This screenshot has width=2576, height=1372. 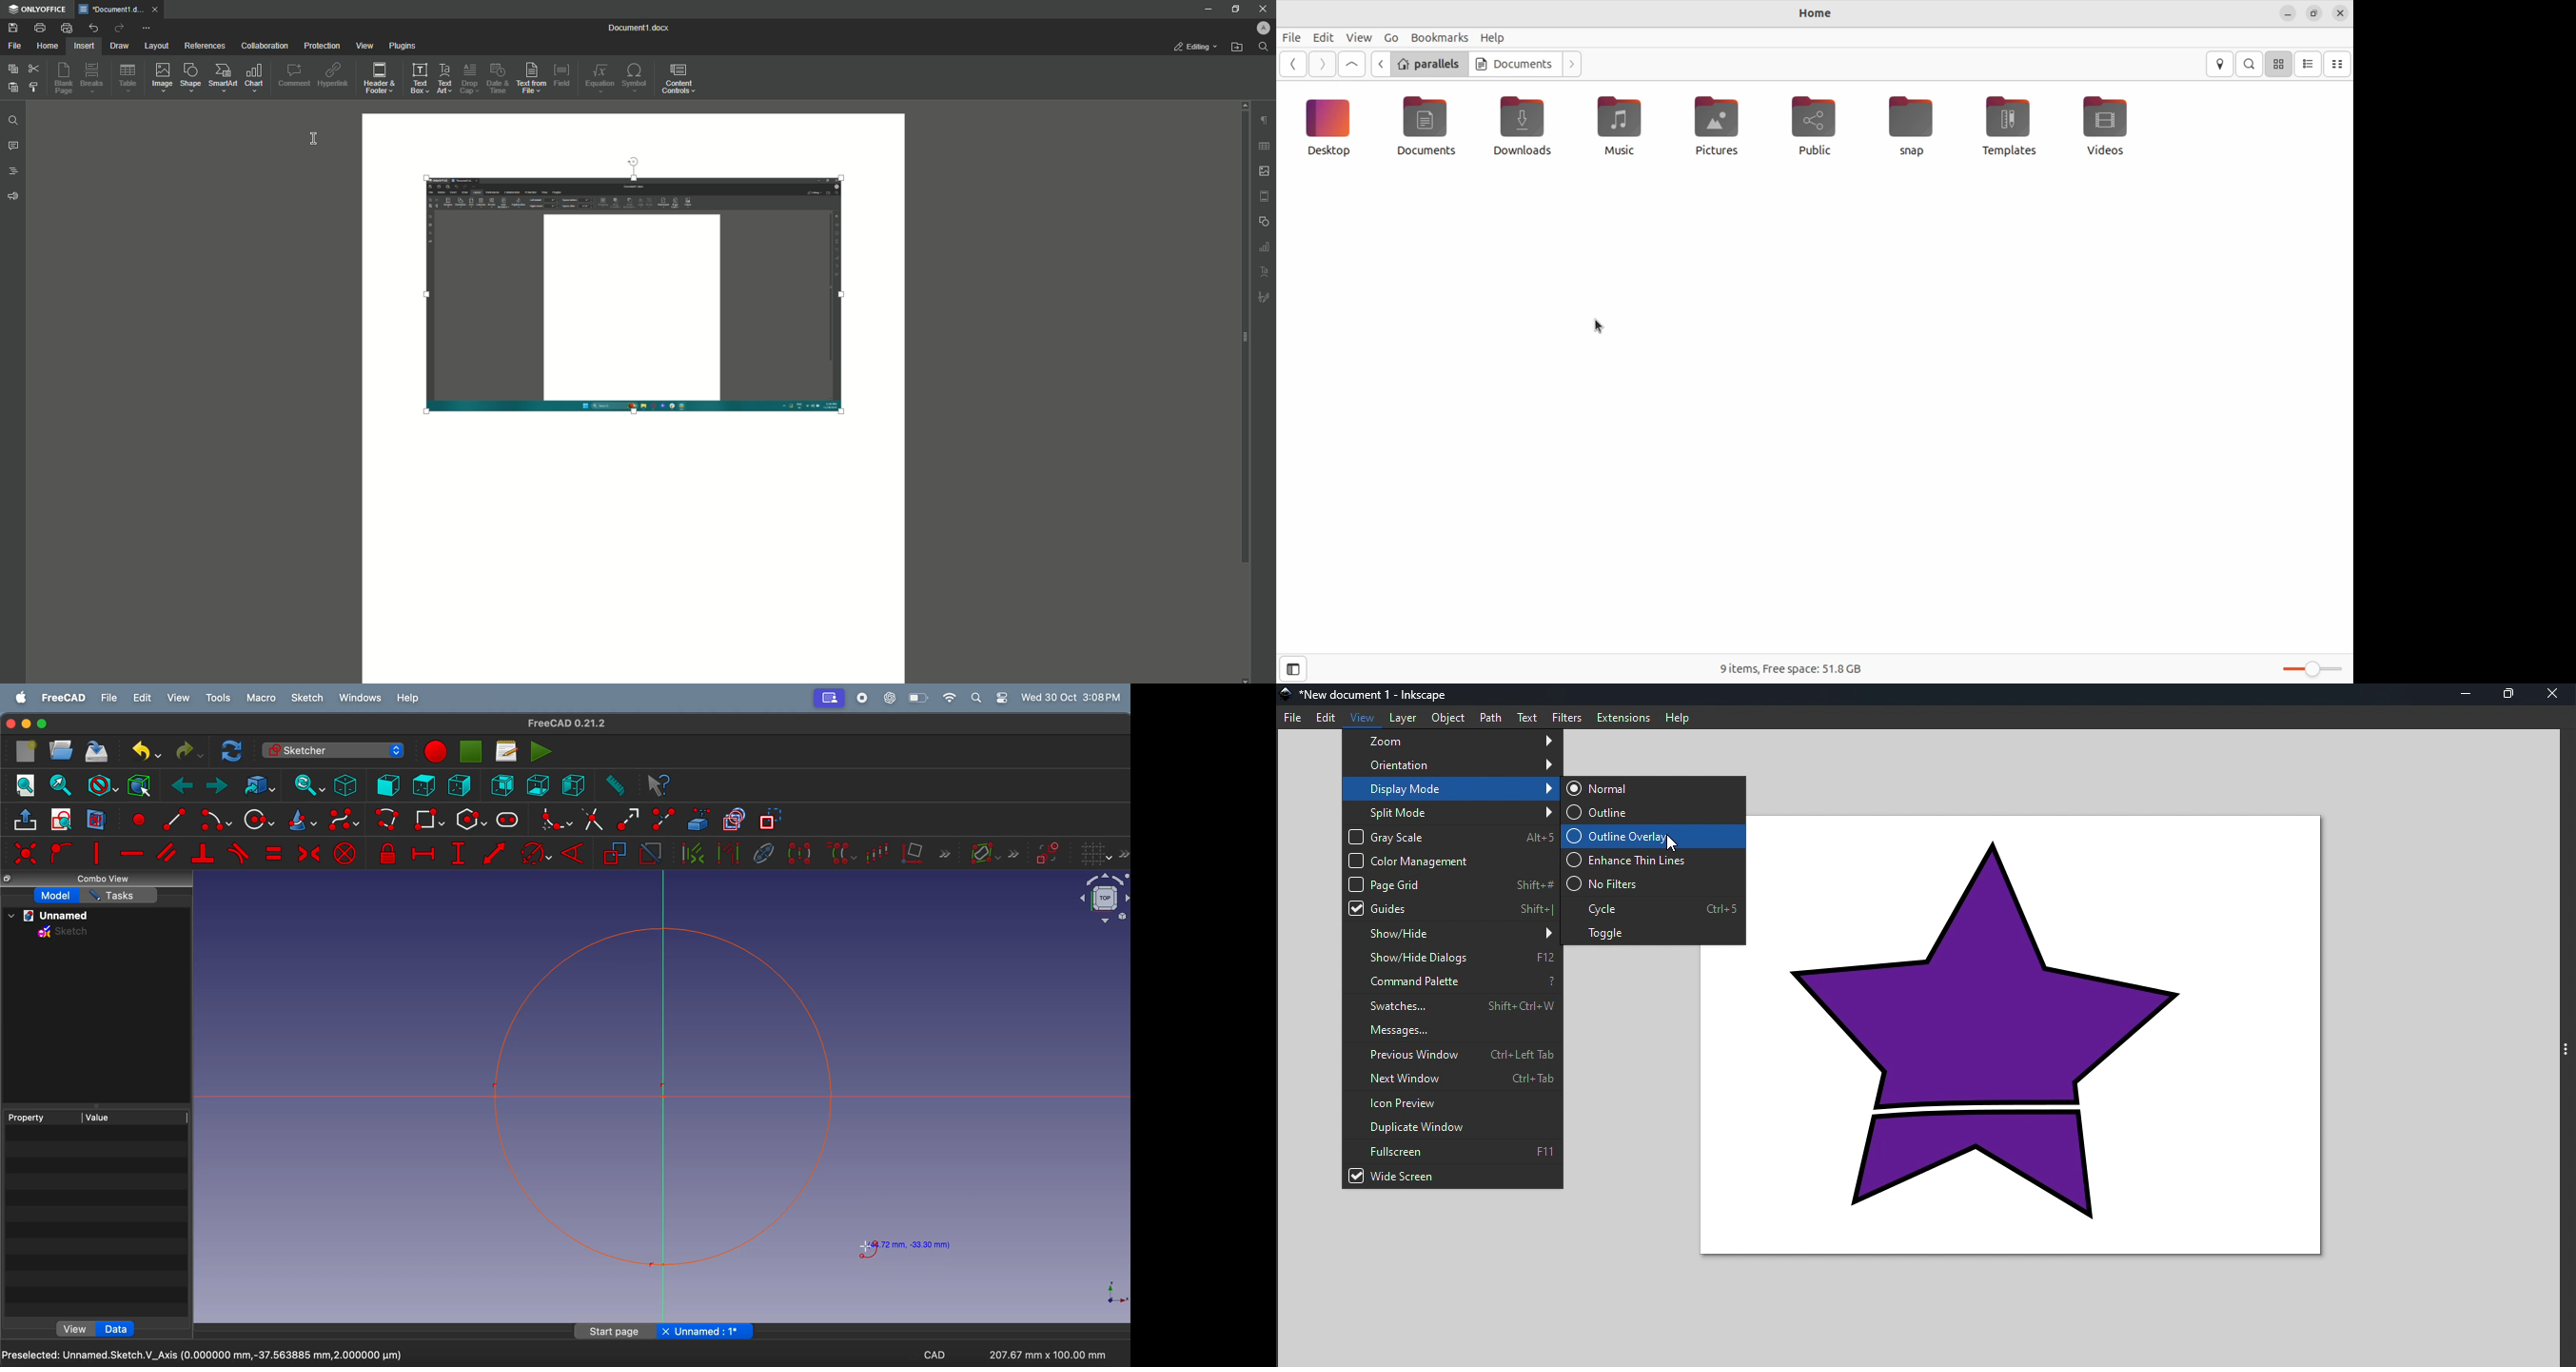 I want to click on pictures, so click(x=1717, y=129).